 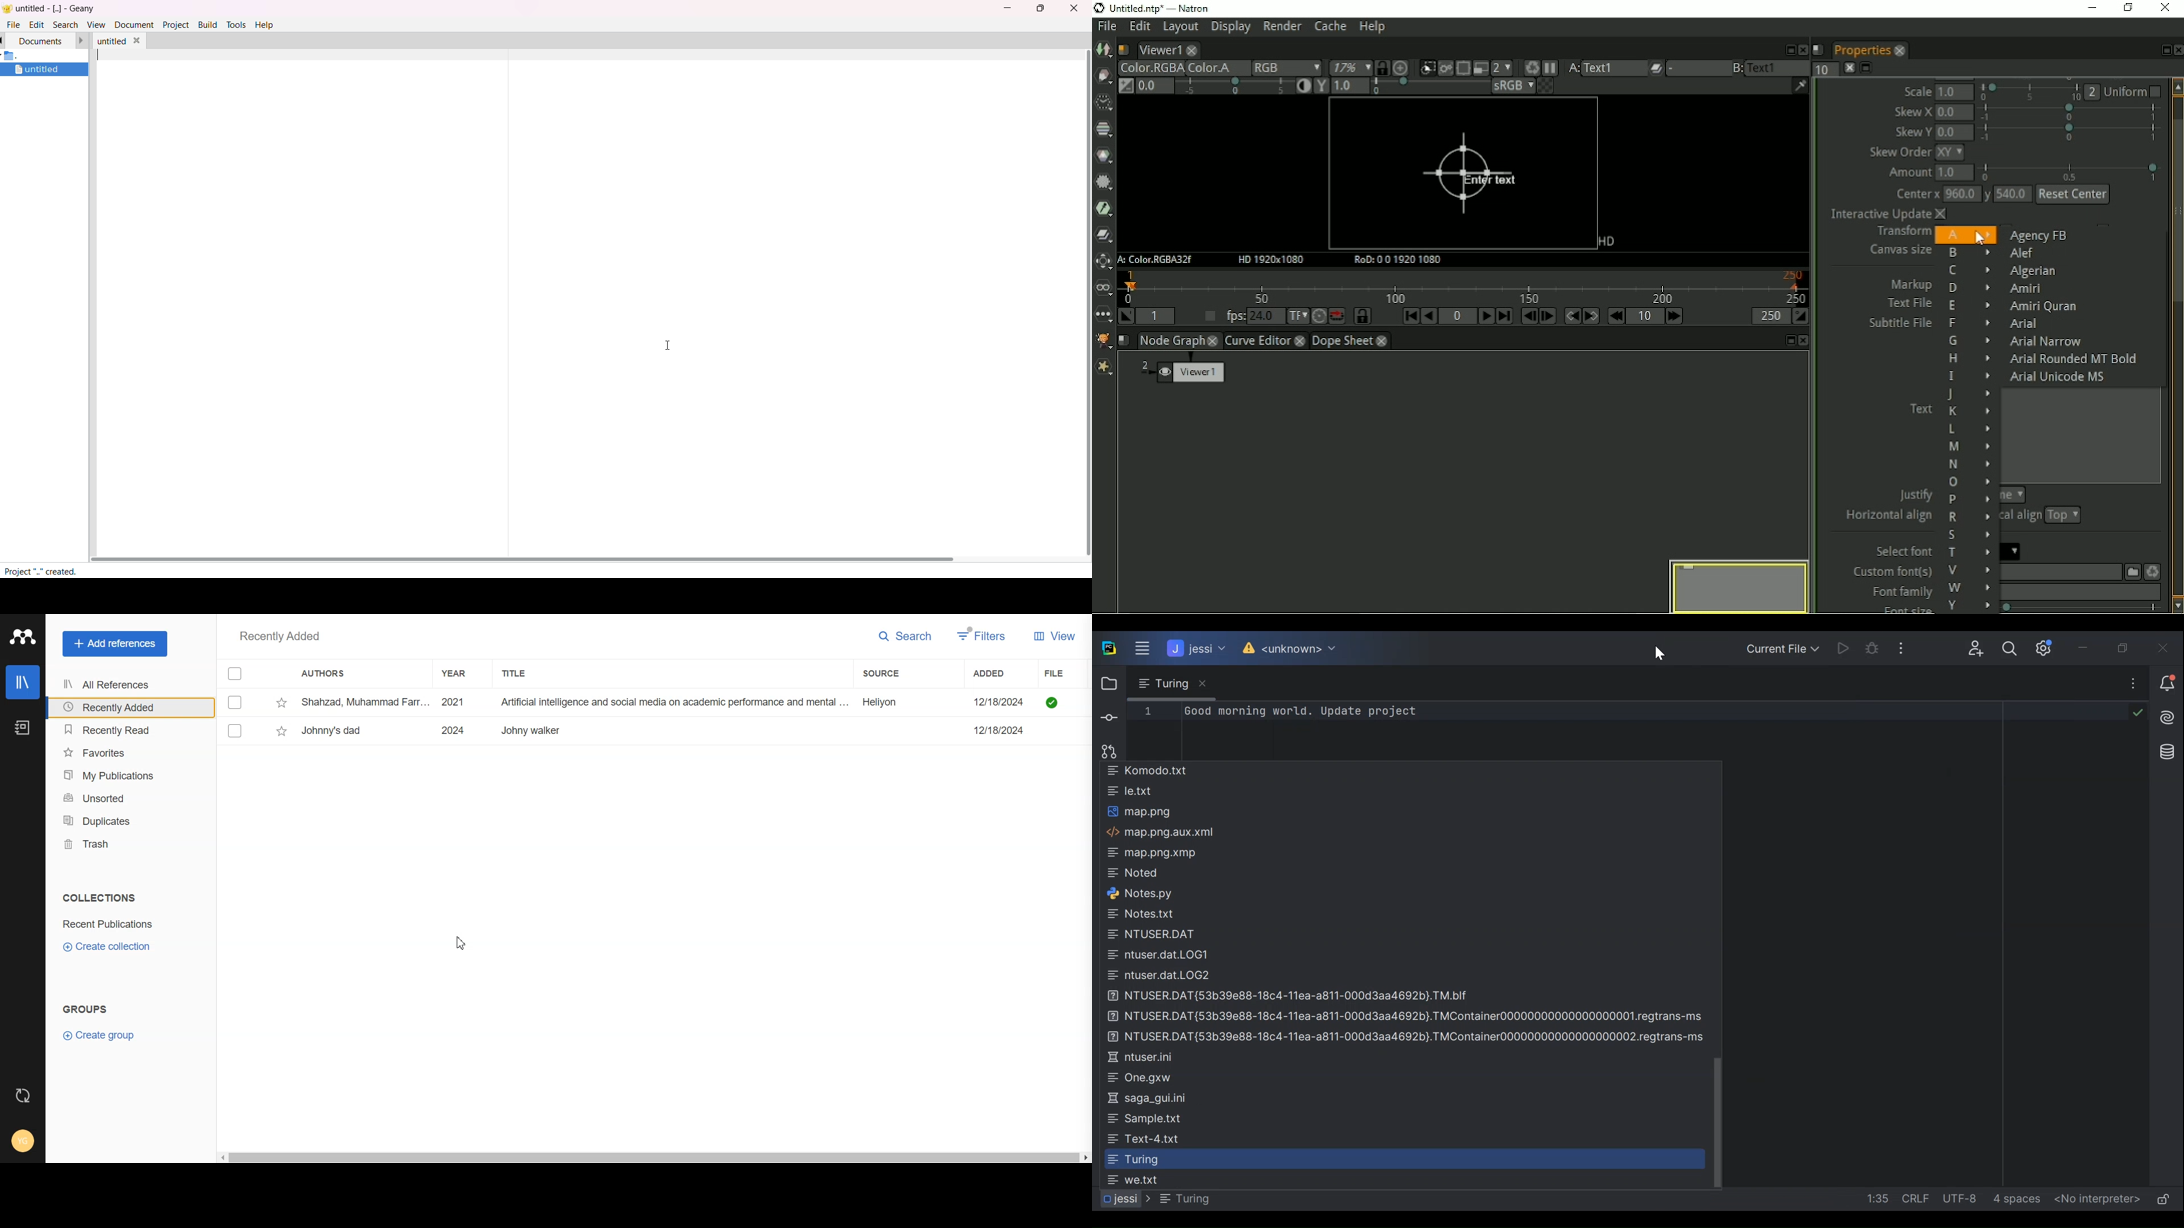 I want to click on Search, so click(x=905, y=637).